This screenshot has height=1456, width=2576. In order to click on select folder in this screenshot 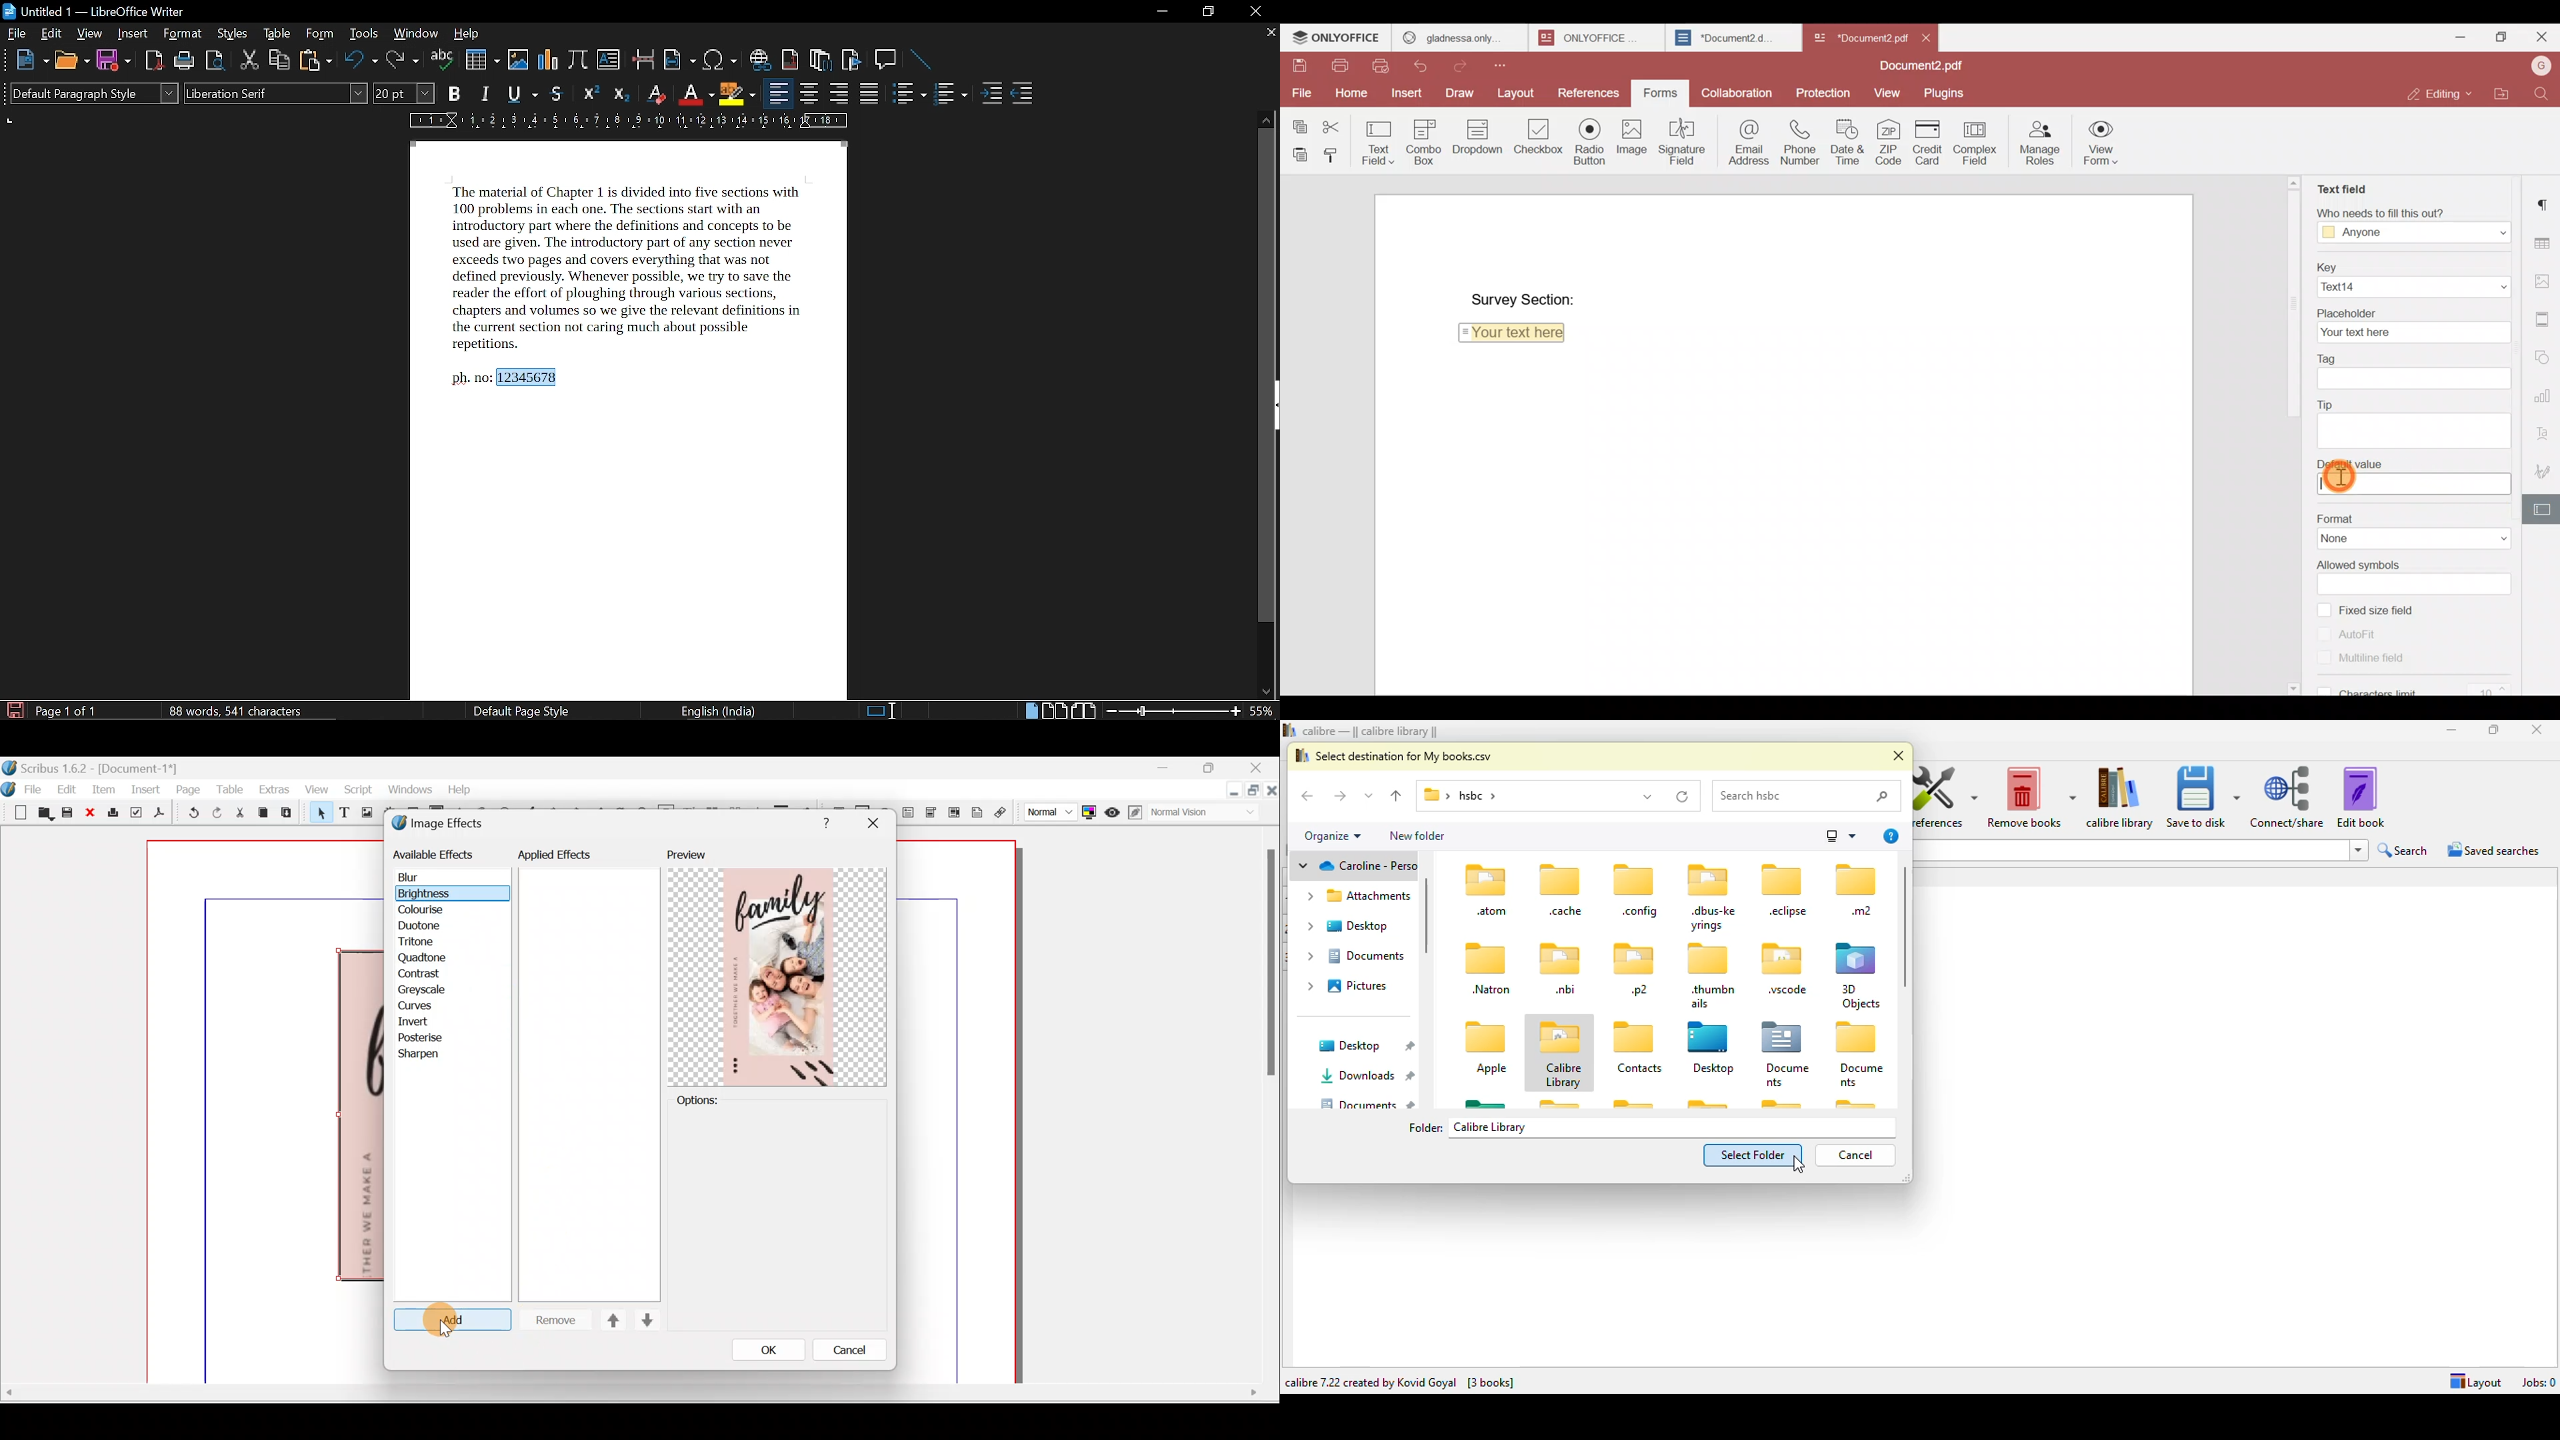, I will do `click(1753, 1155)`.